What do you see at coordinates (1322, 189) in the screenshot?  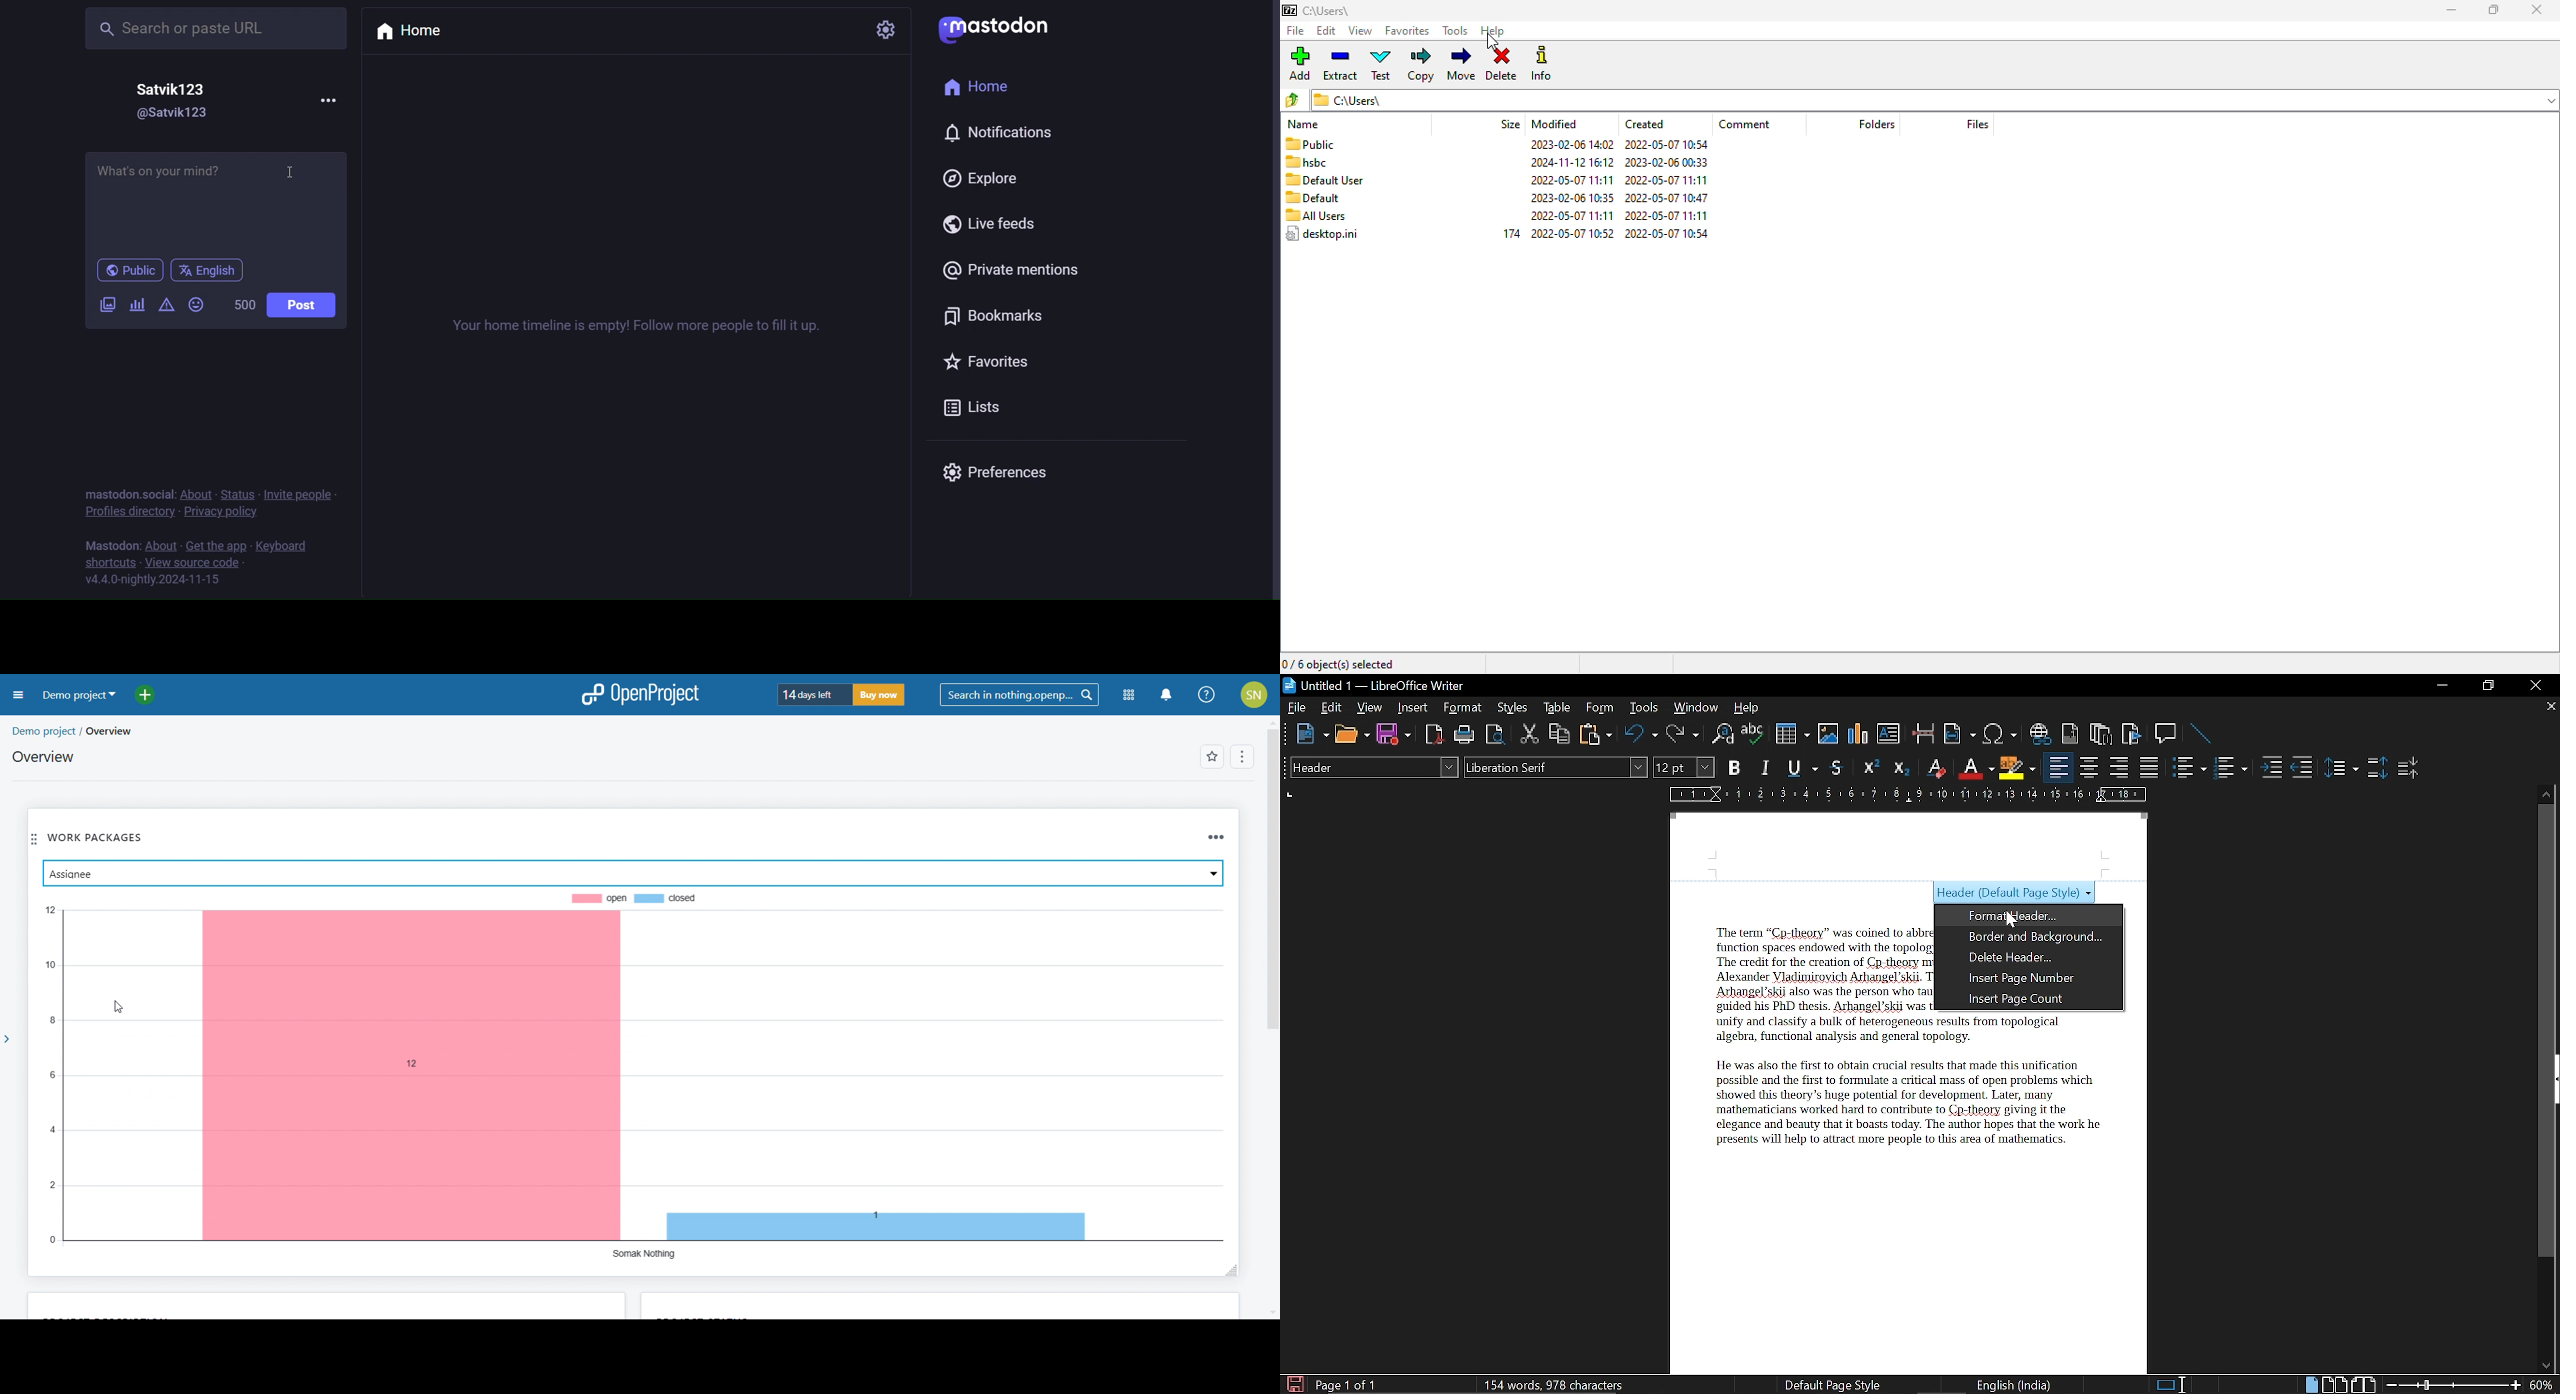 I see `folder names` at bounding box center [1322, 189].